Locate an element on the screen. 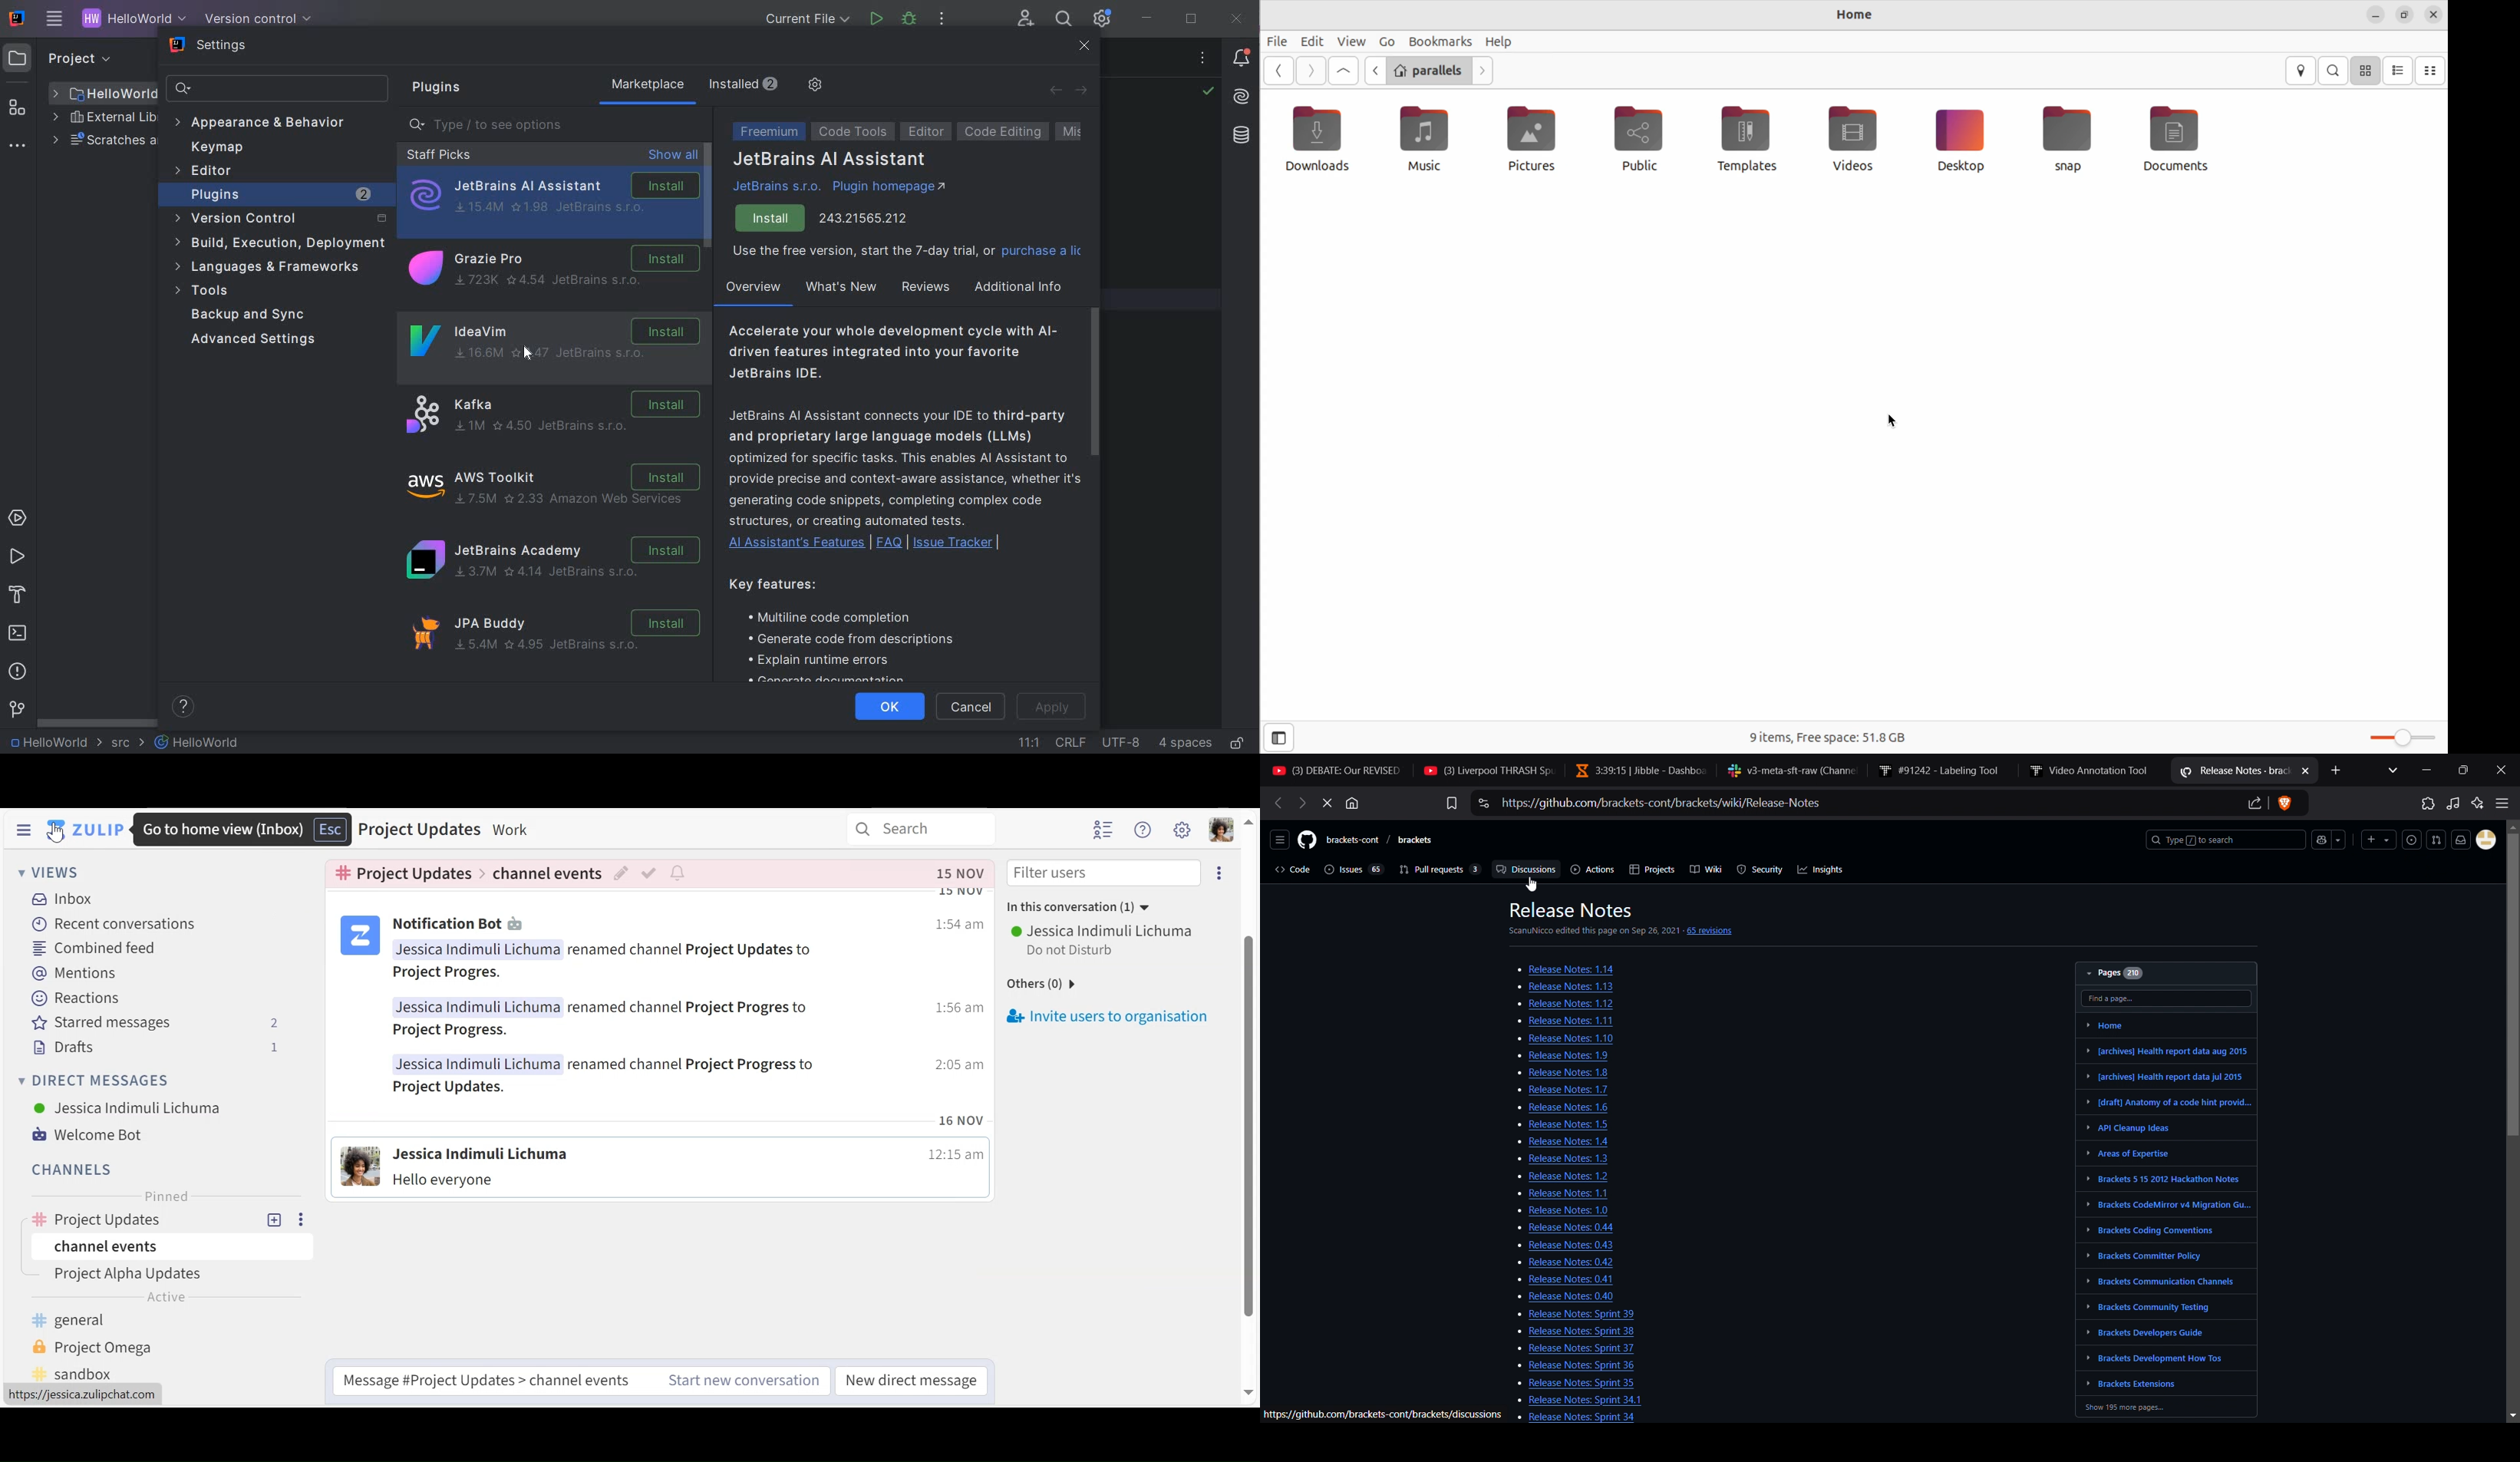  New direct message is located at coordinates (910, 1382).